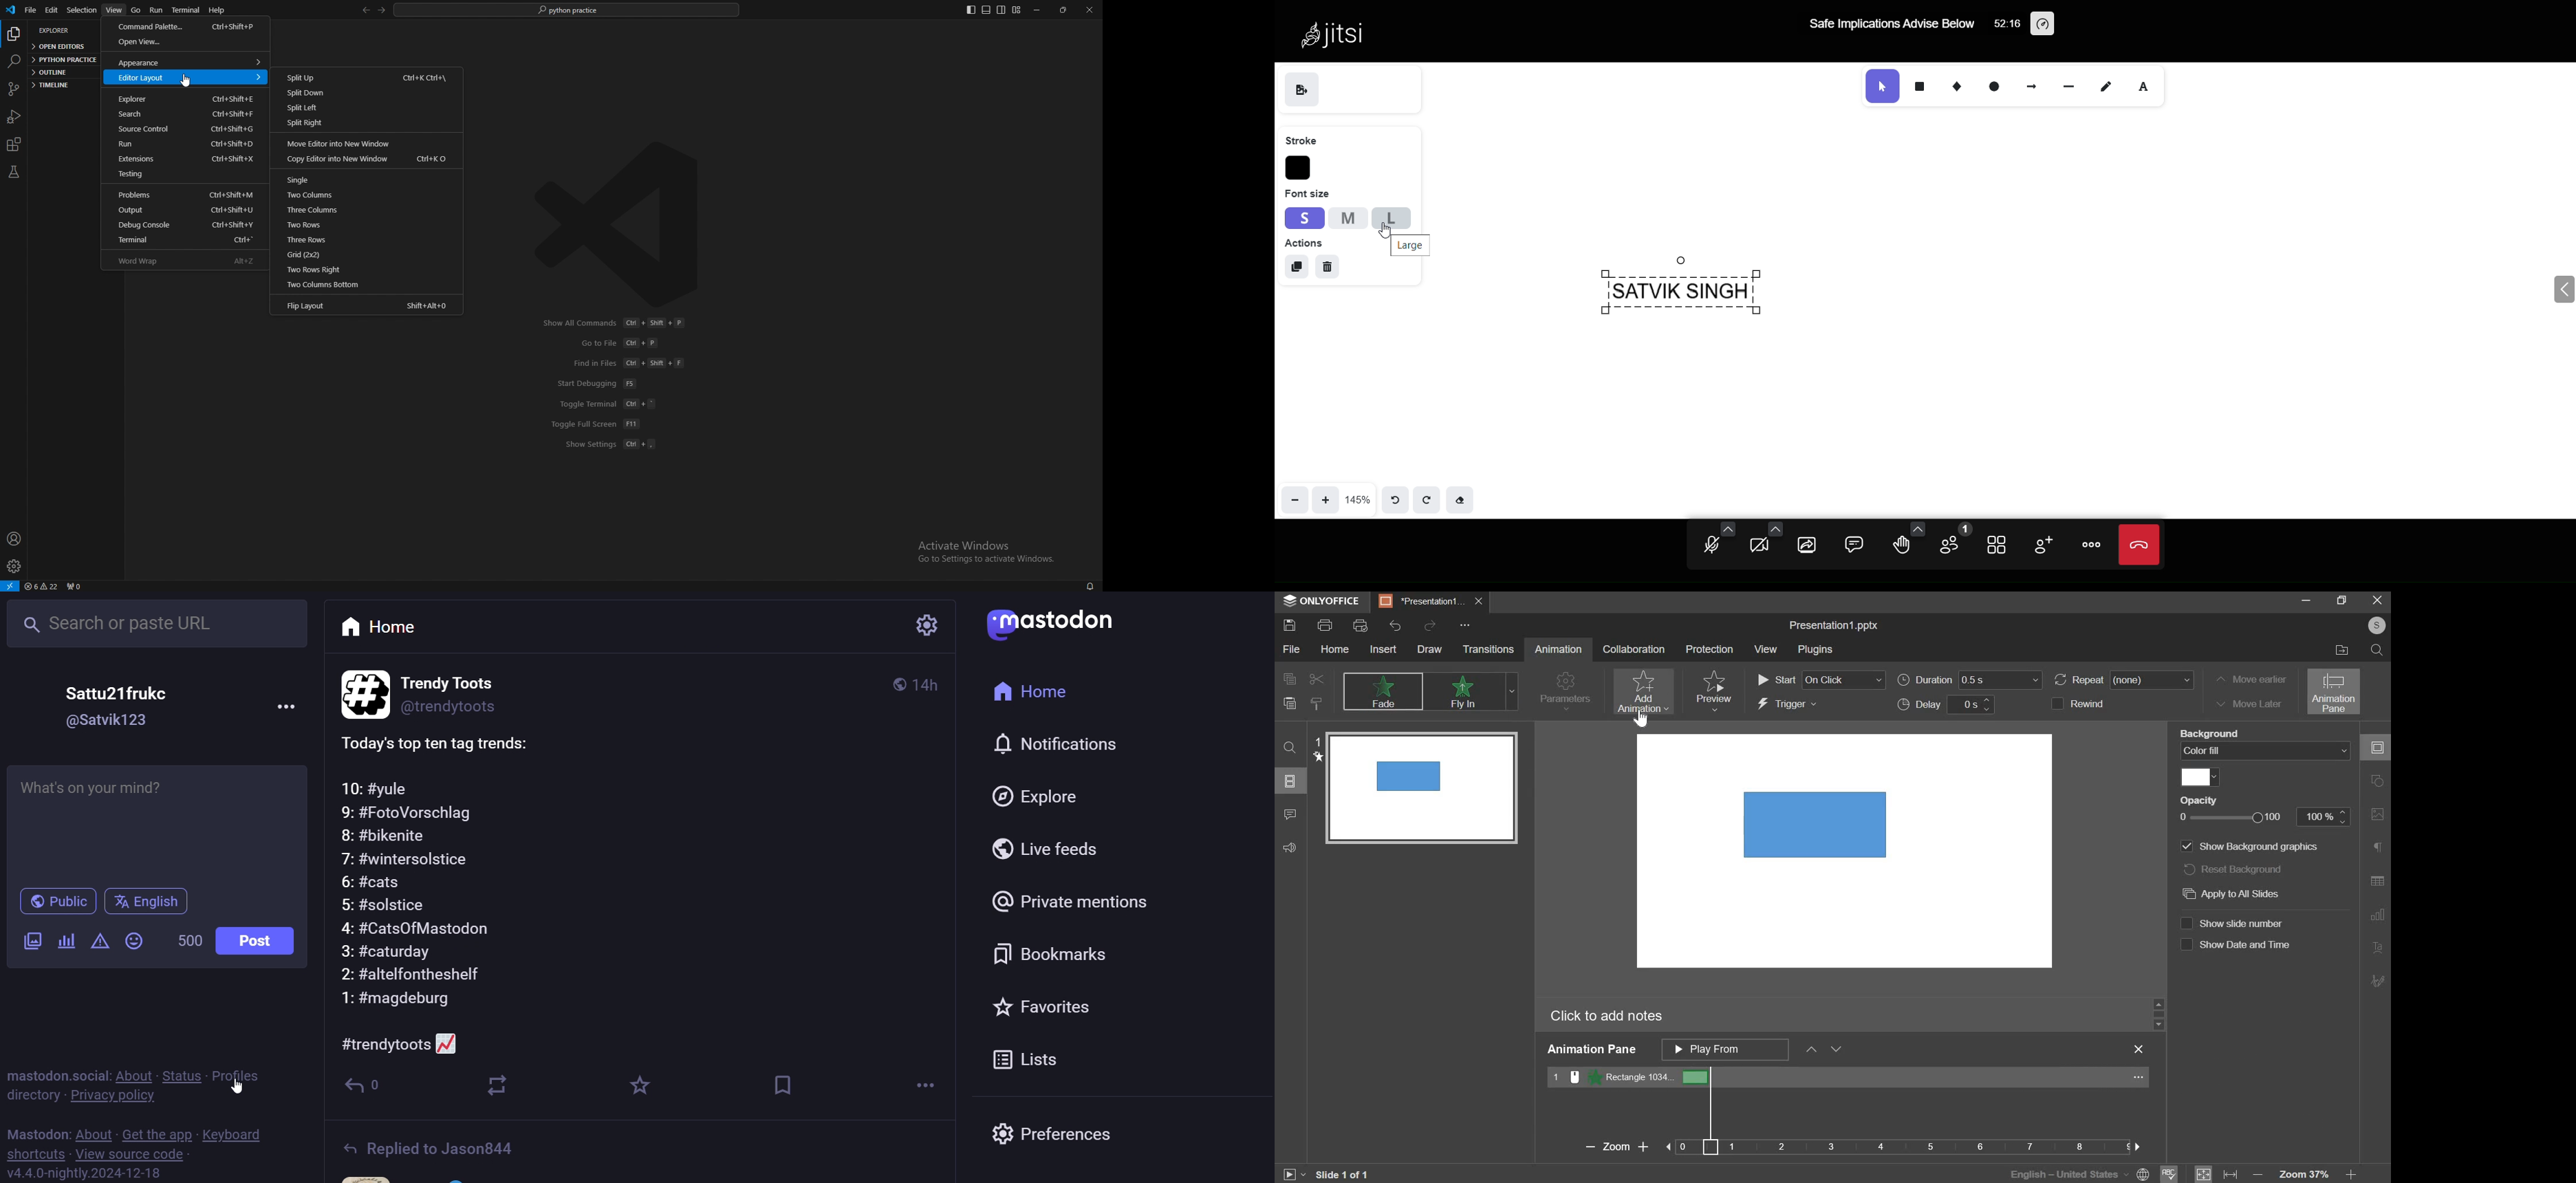 The image size is (2576, 1204). Describe the element at coordinates (2377, 980) in the screenshot. I see `More Options` at that location.